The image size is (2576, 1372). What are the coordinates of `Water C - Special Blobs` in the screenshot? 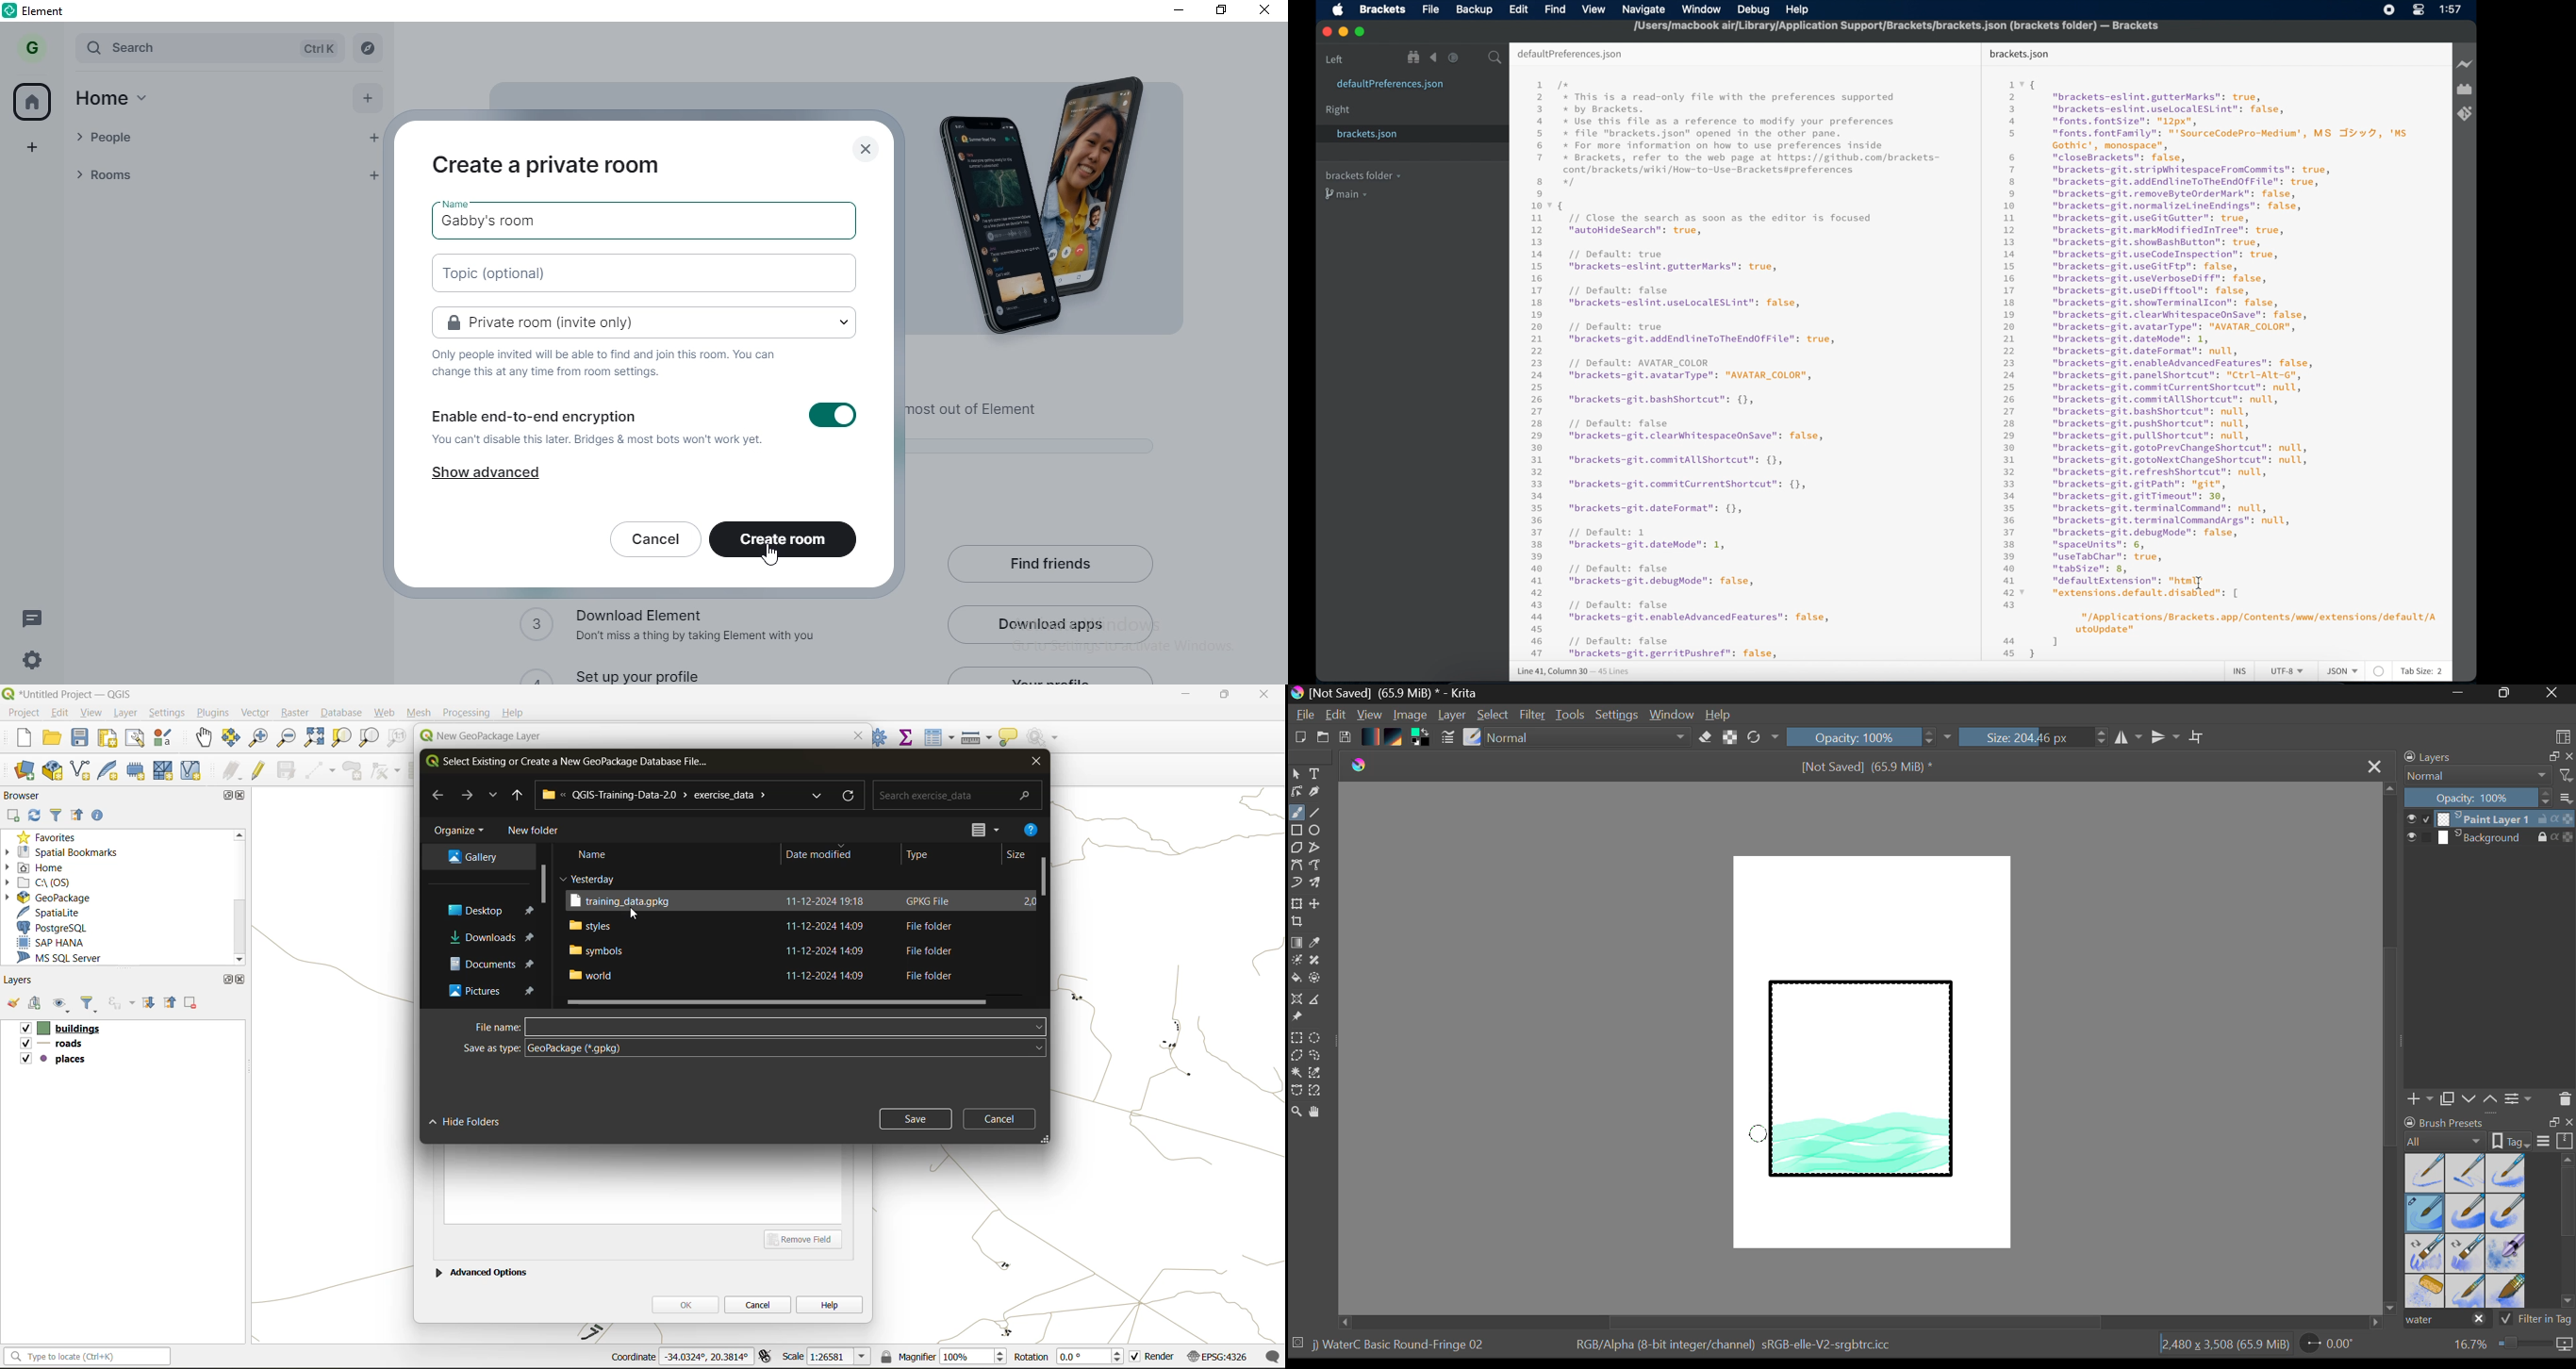 It's located at (2506, 1255).